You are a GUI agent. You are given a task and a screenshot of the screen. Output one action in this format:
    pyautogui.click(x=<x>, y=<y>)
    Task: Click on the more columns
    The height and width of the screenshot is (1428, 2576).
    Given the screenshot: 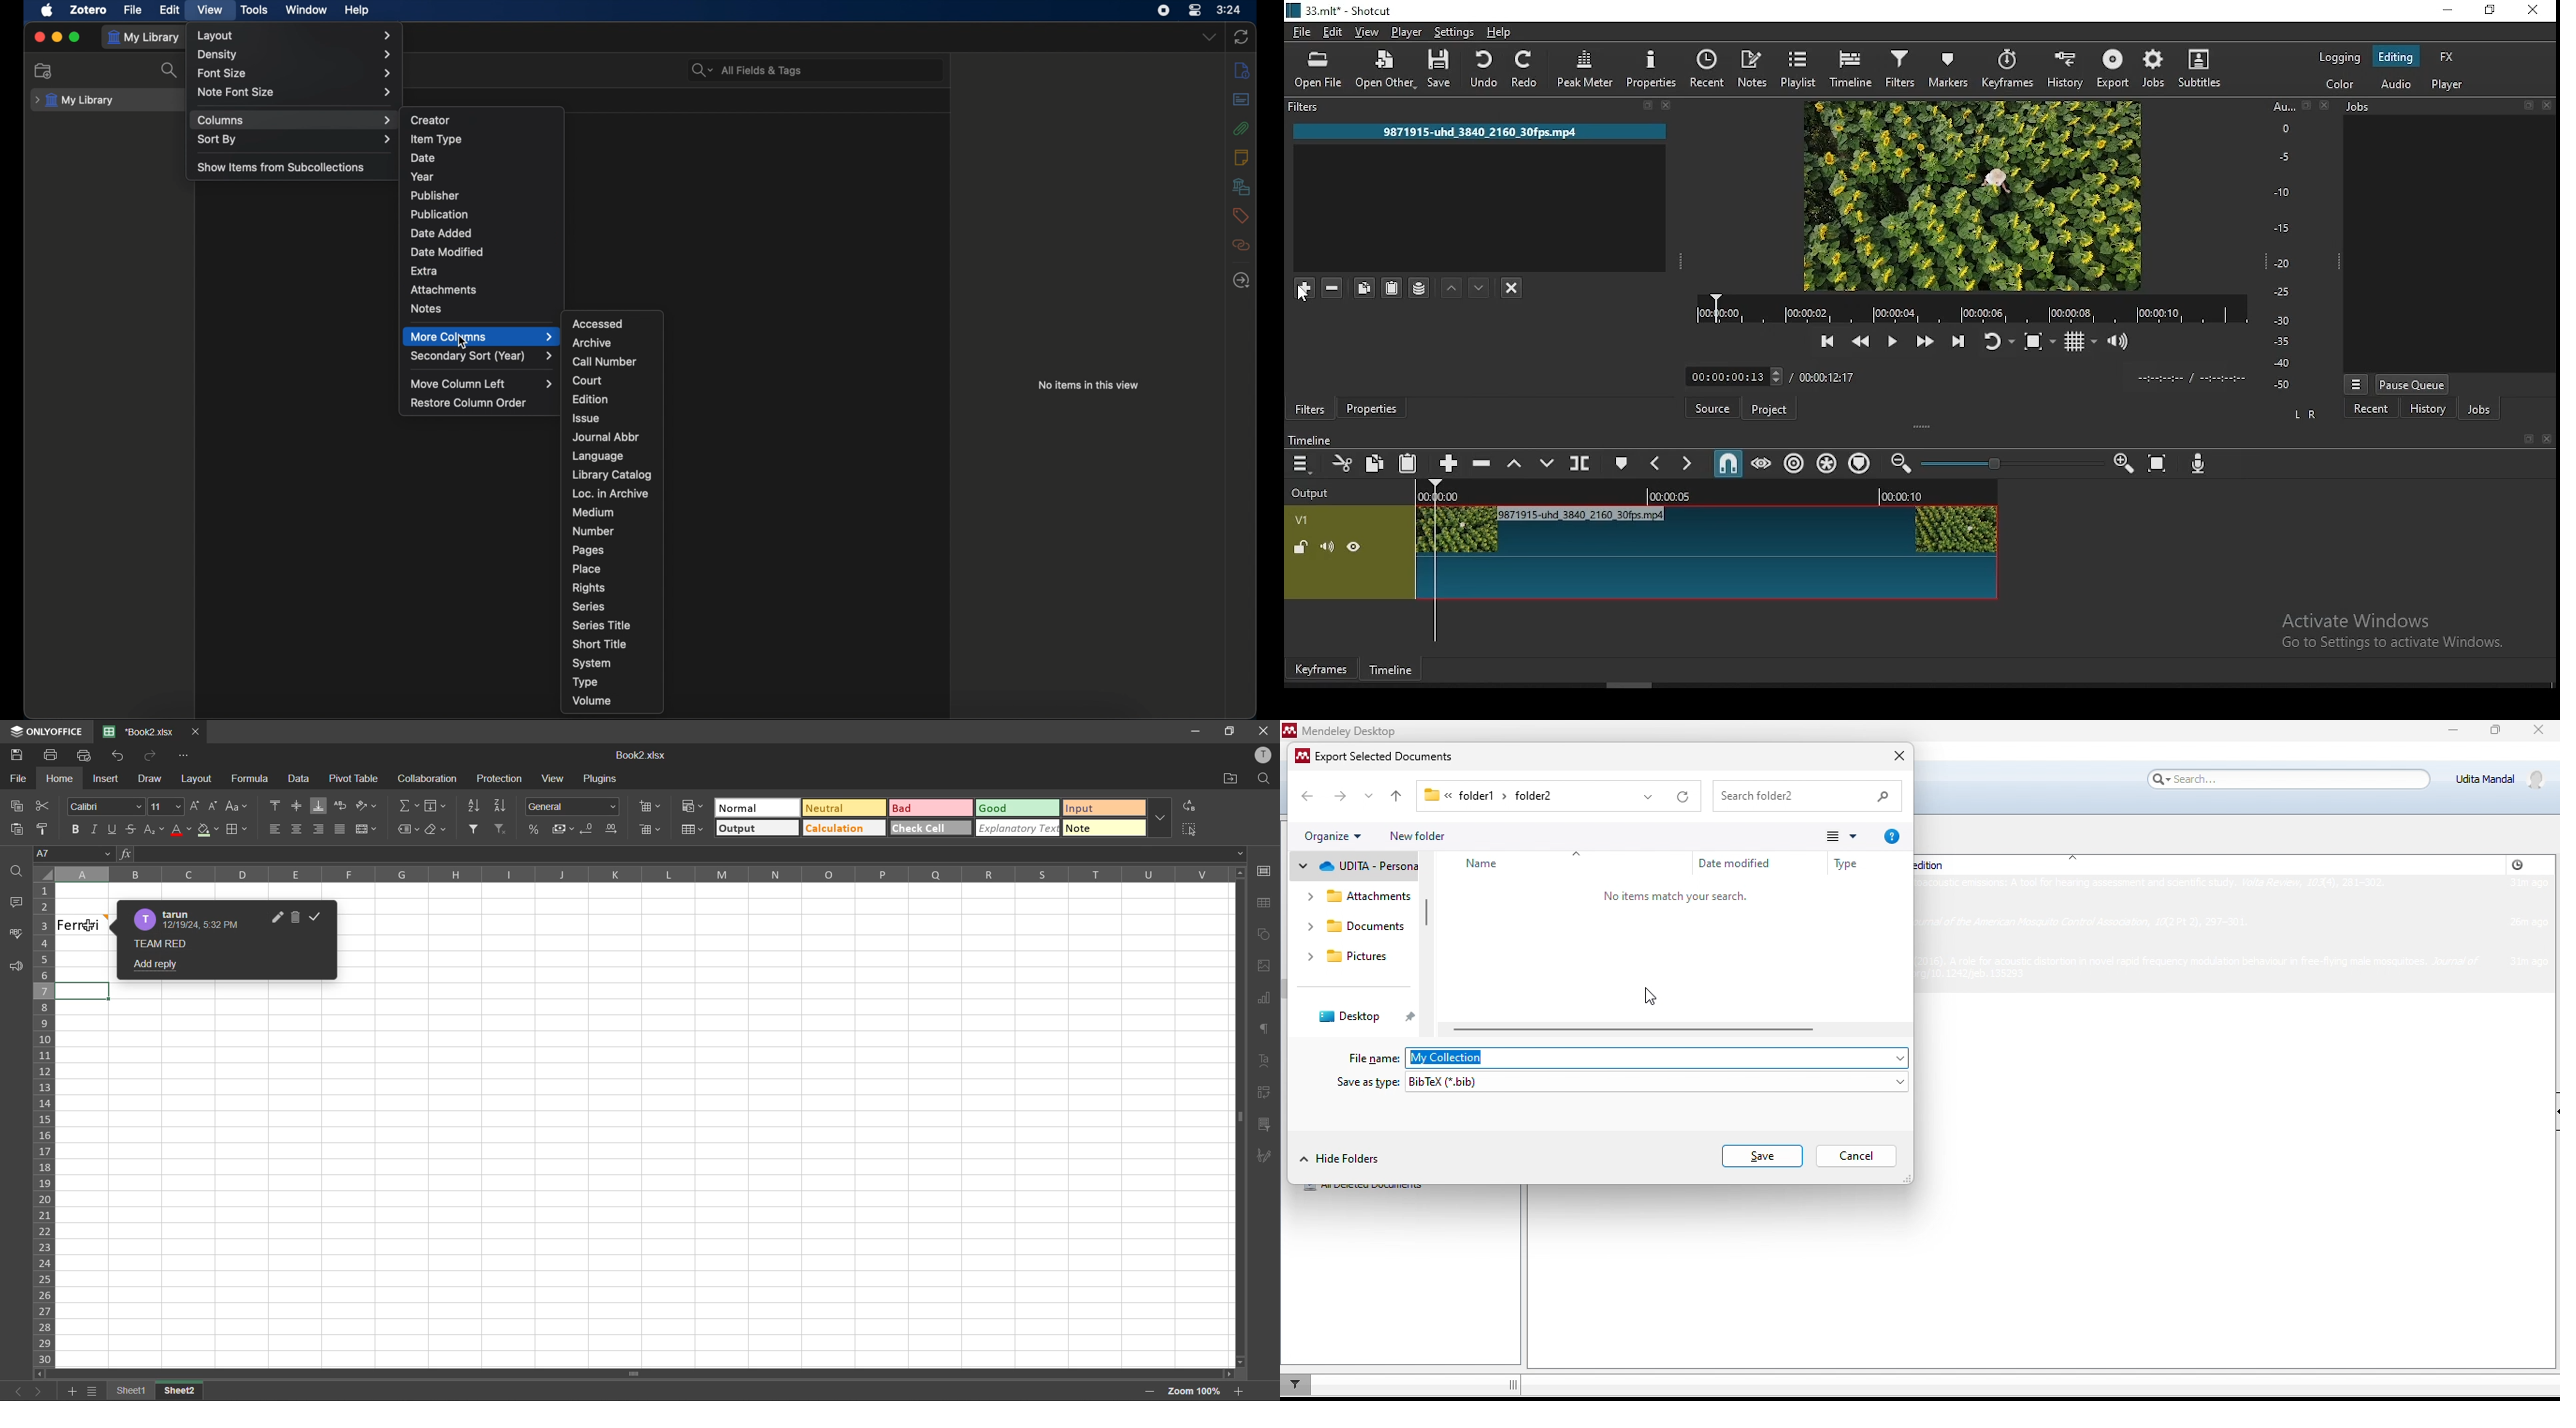 What is the action you would take?
    pyautogui.click(x=481, y=337)
    